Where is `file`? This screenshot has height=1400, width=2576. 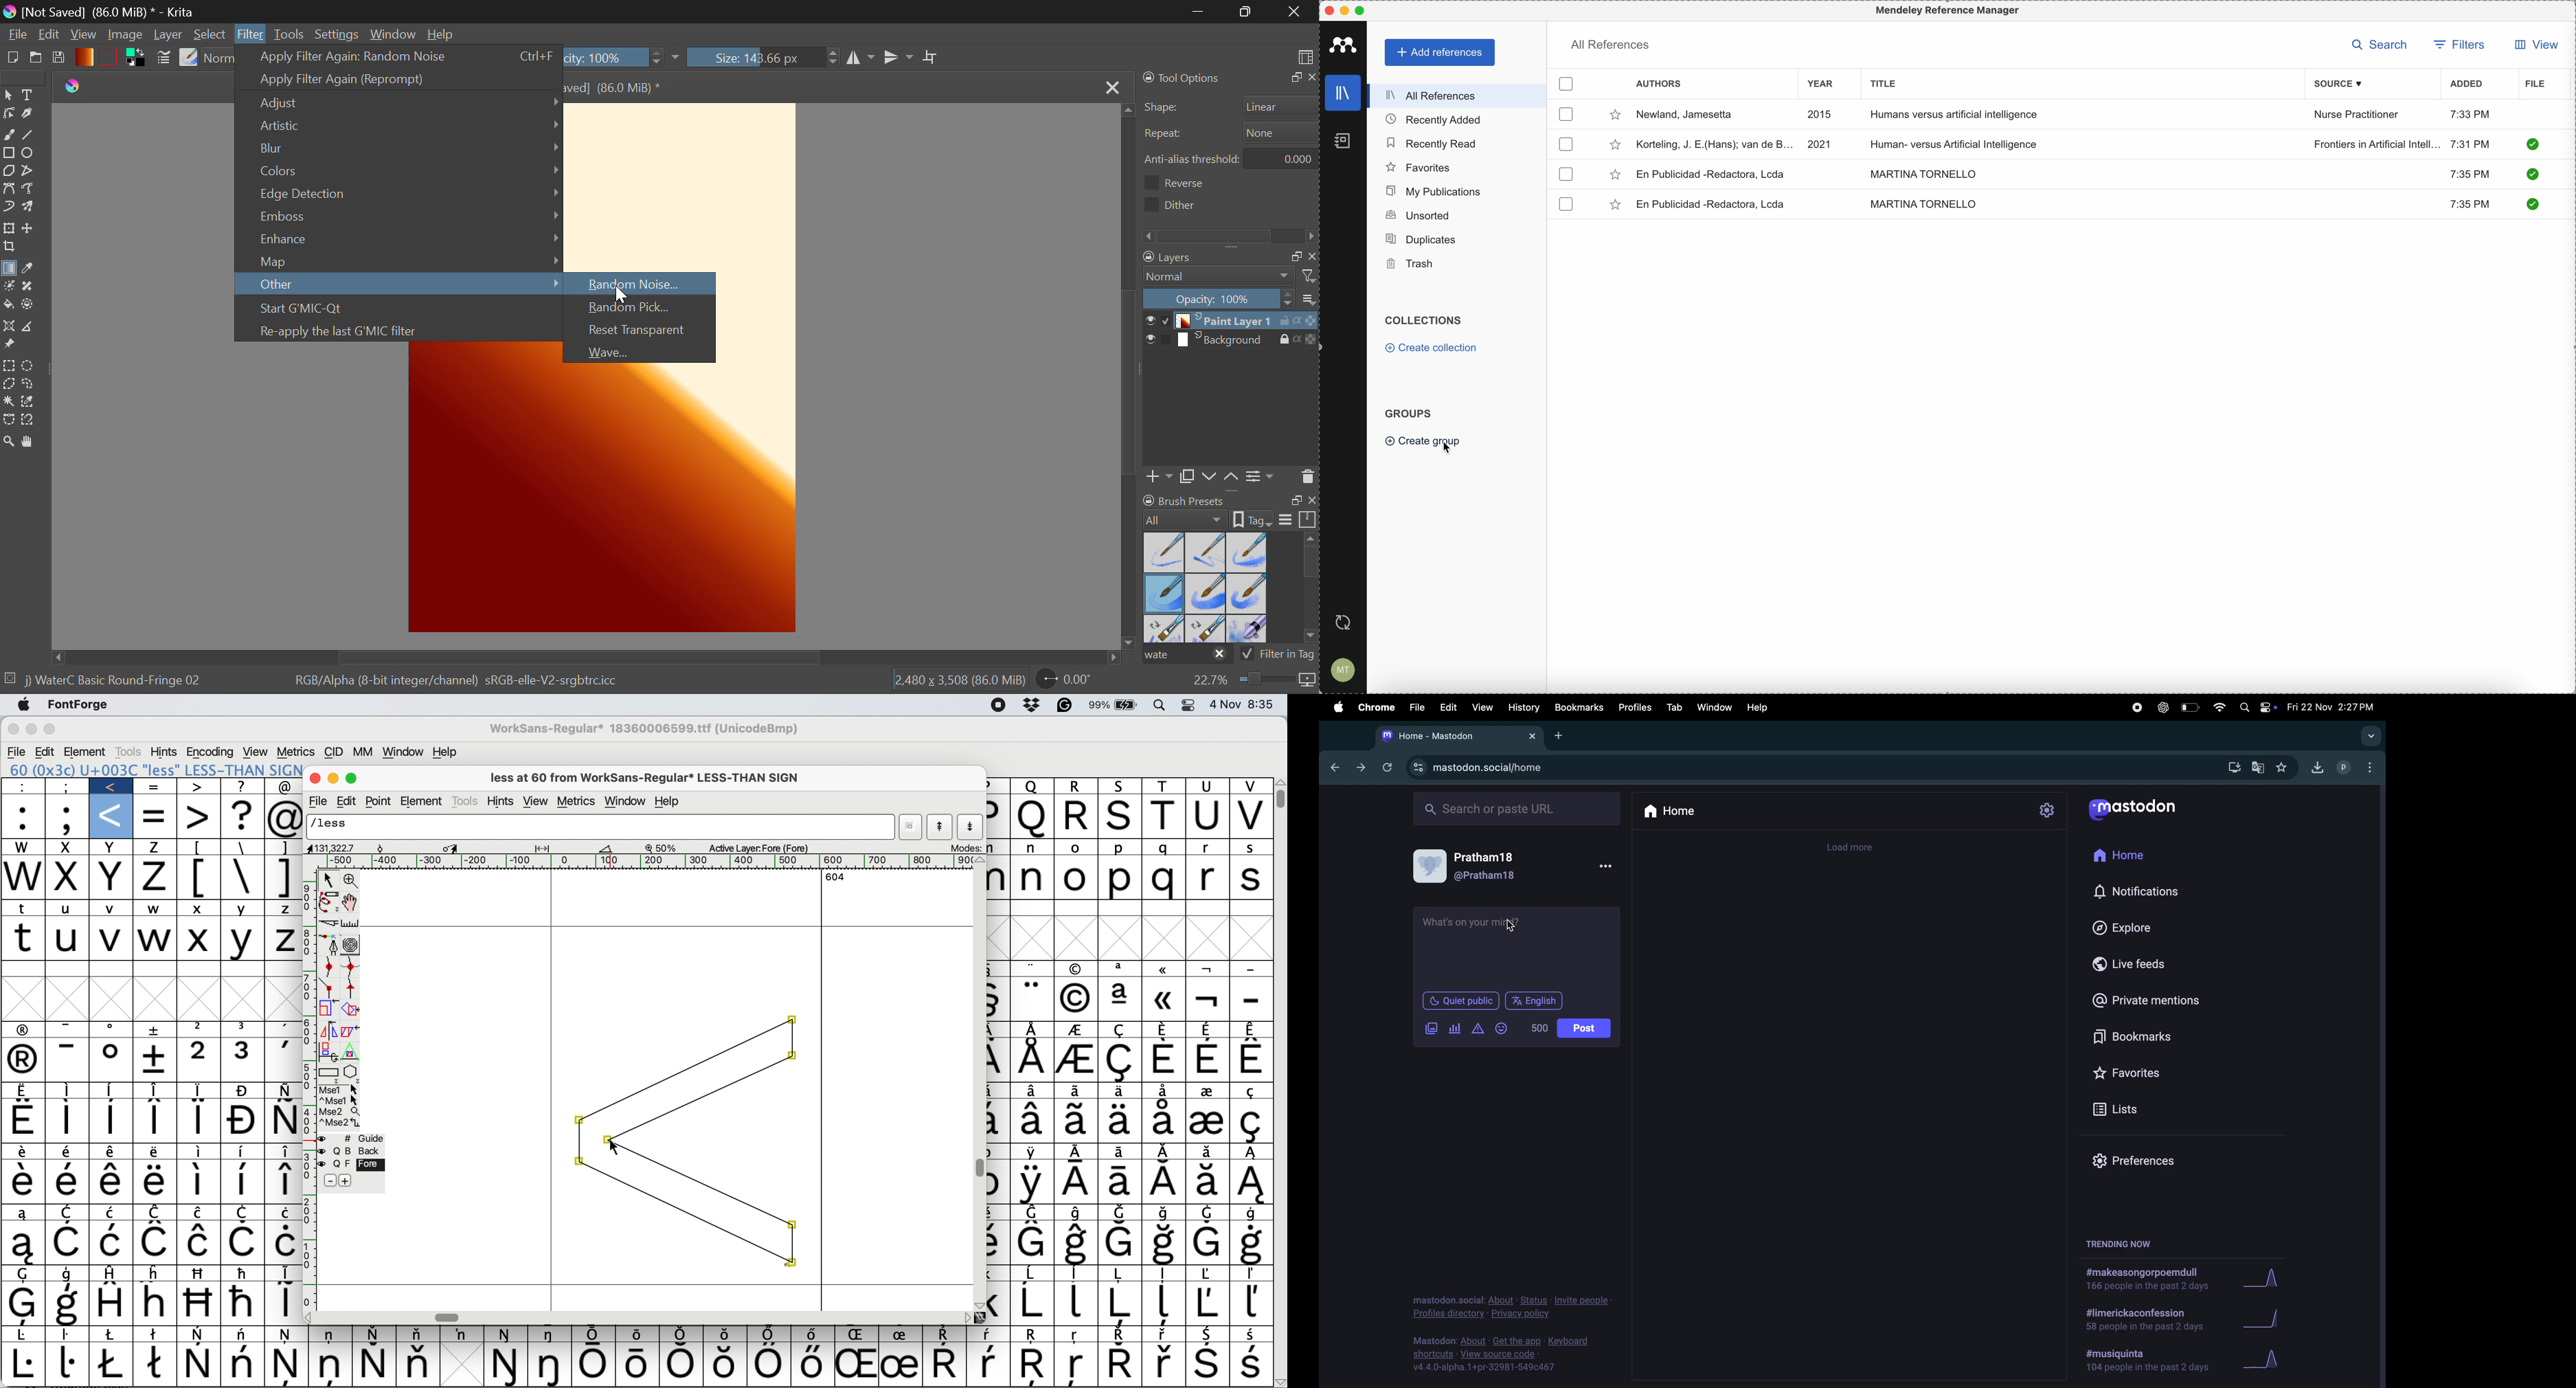 file is located at coordinates (321, 800).